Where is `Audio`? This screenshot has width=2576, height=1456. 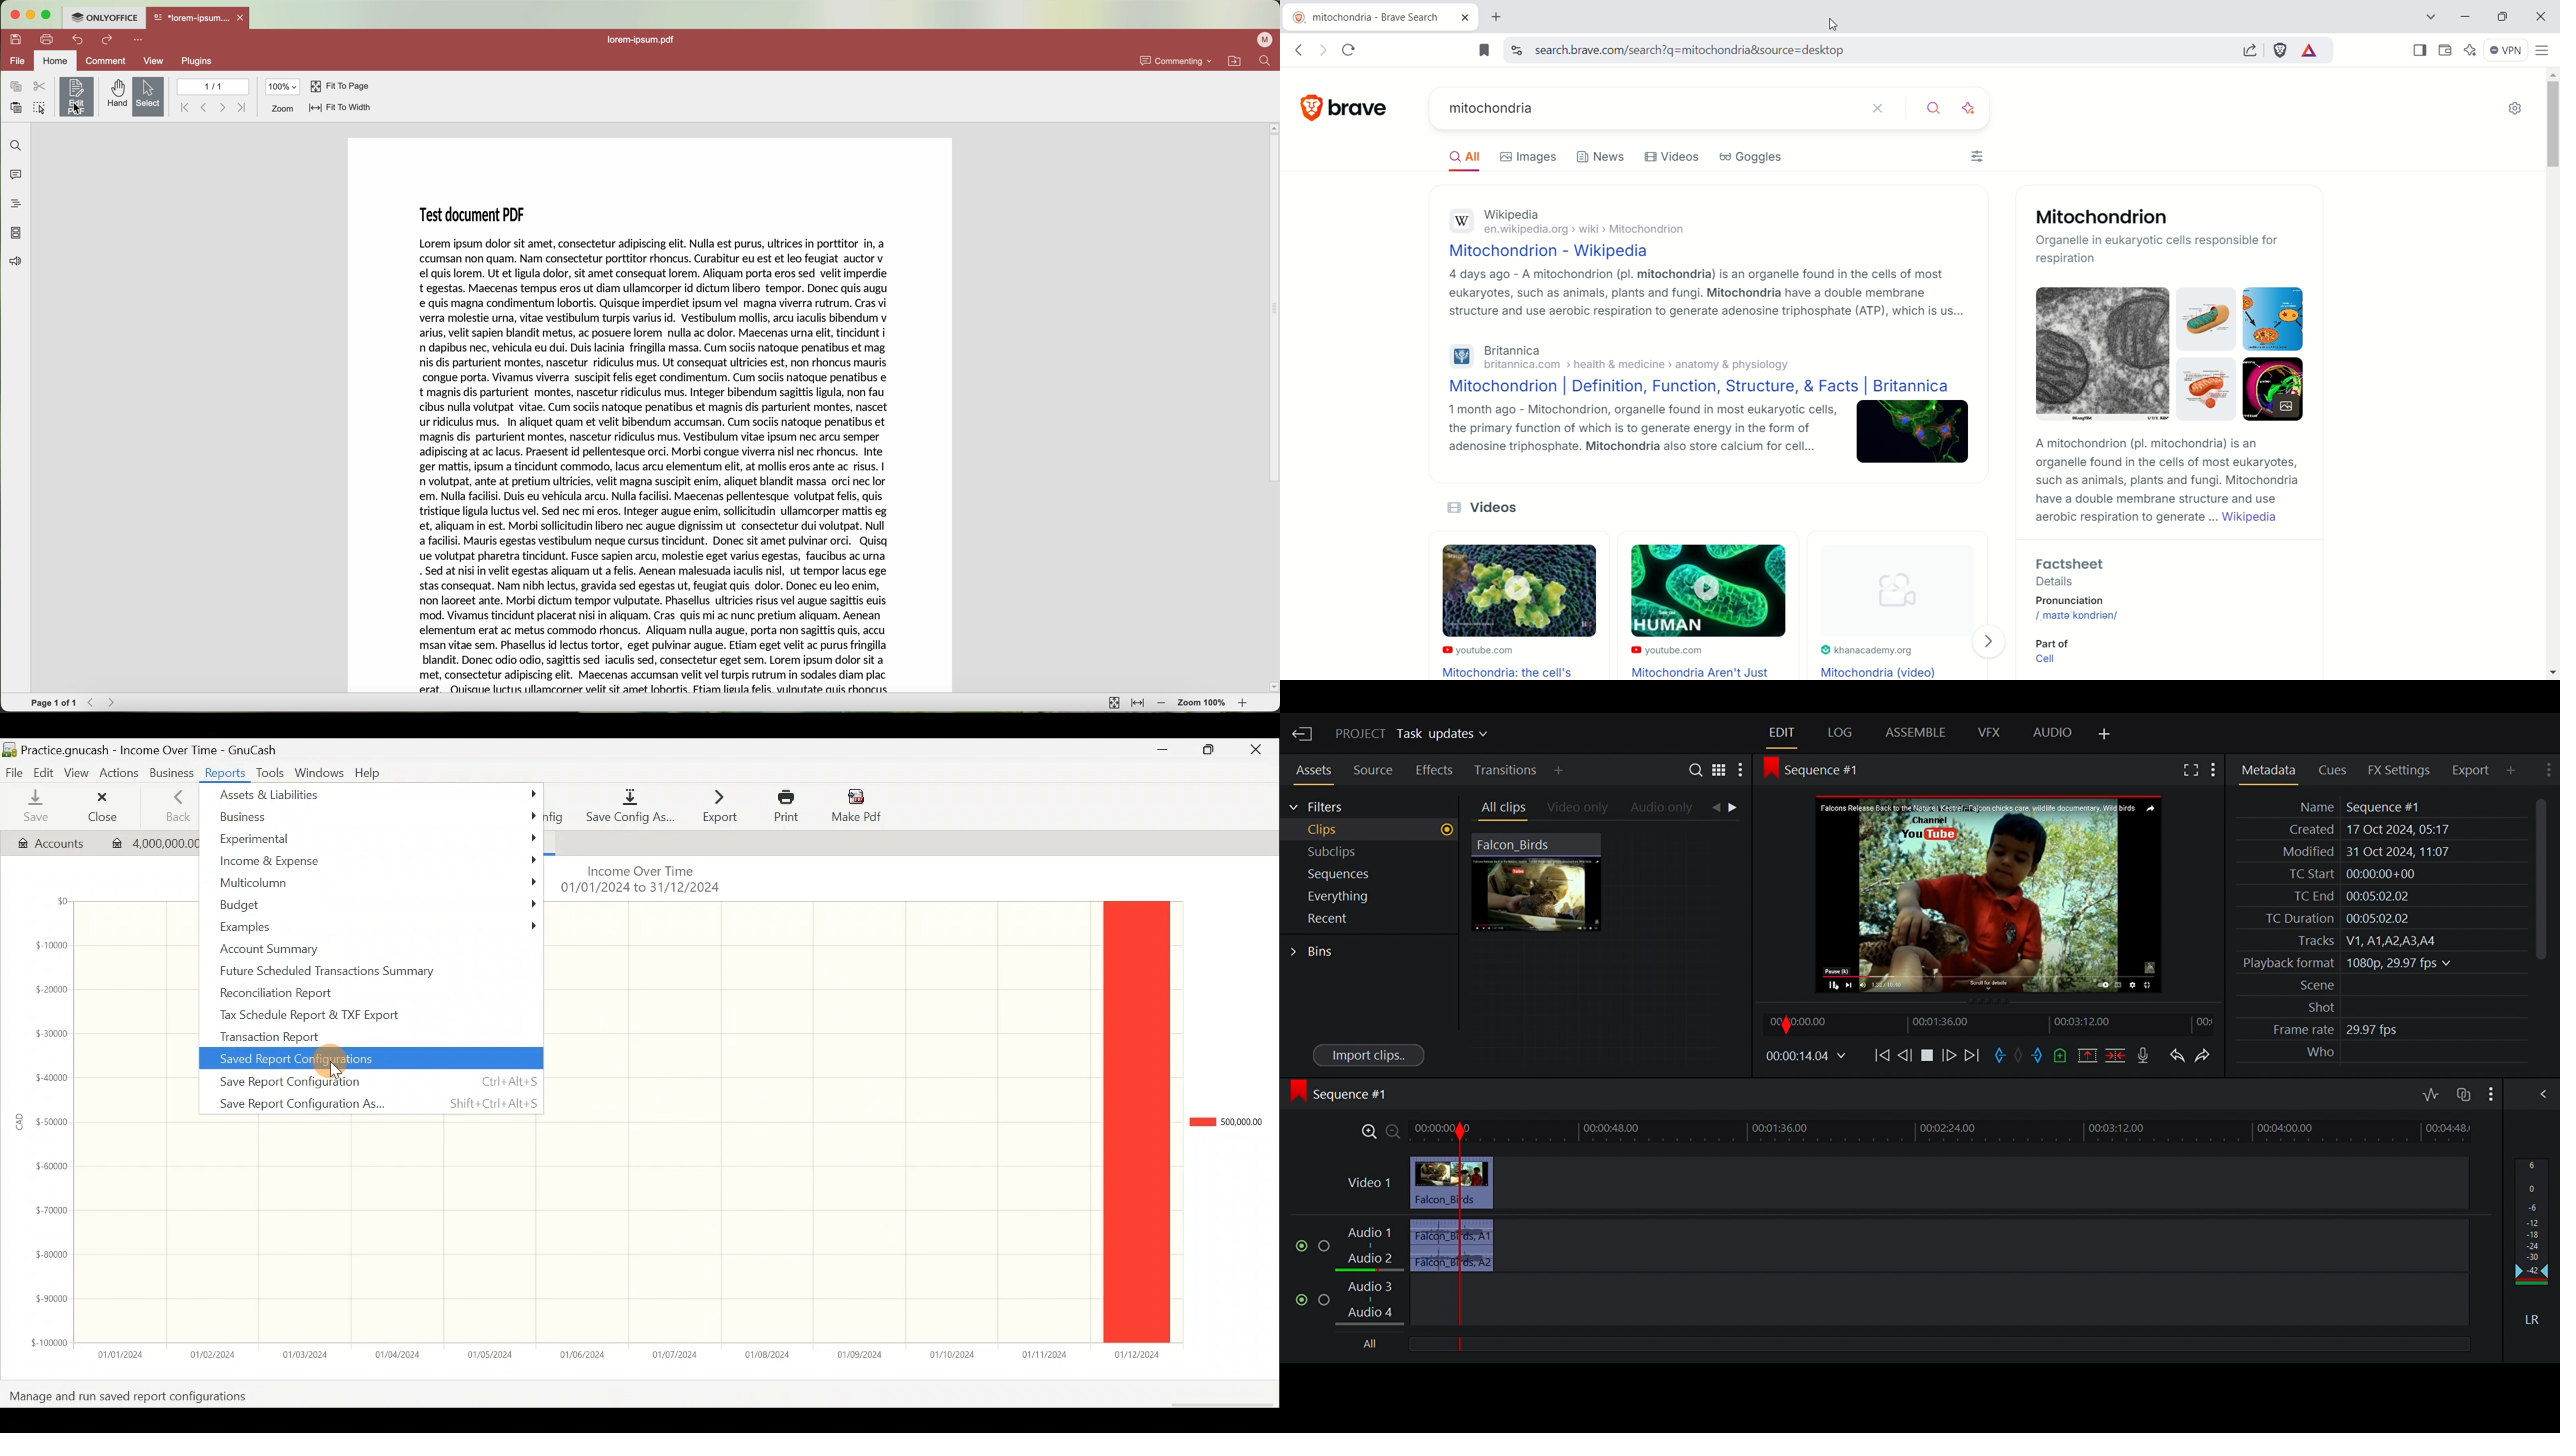 Audio is located at coordinates (2052, 734).